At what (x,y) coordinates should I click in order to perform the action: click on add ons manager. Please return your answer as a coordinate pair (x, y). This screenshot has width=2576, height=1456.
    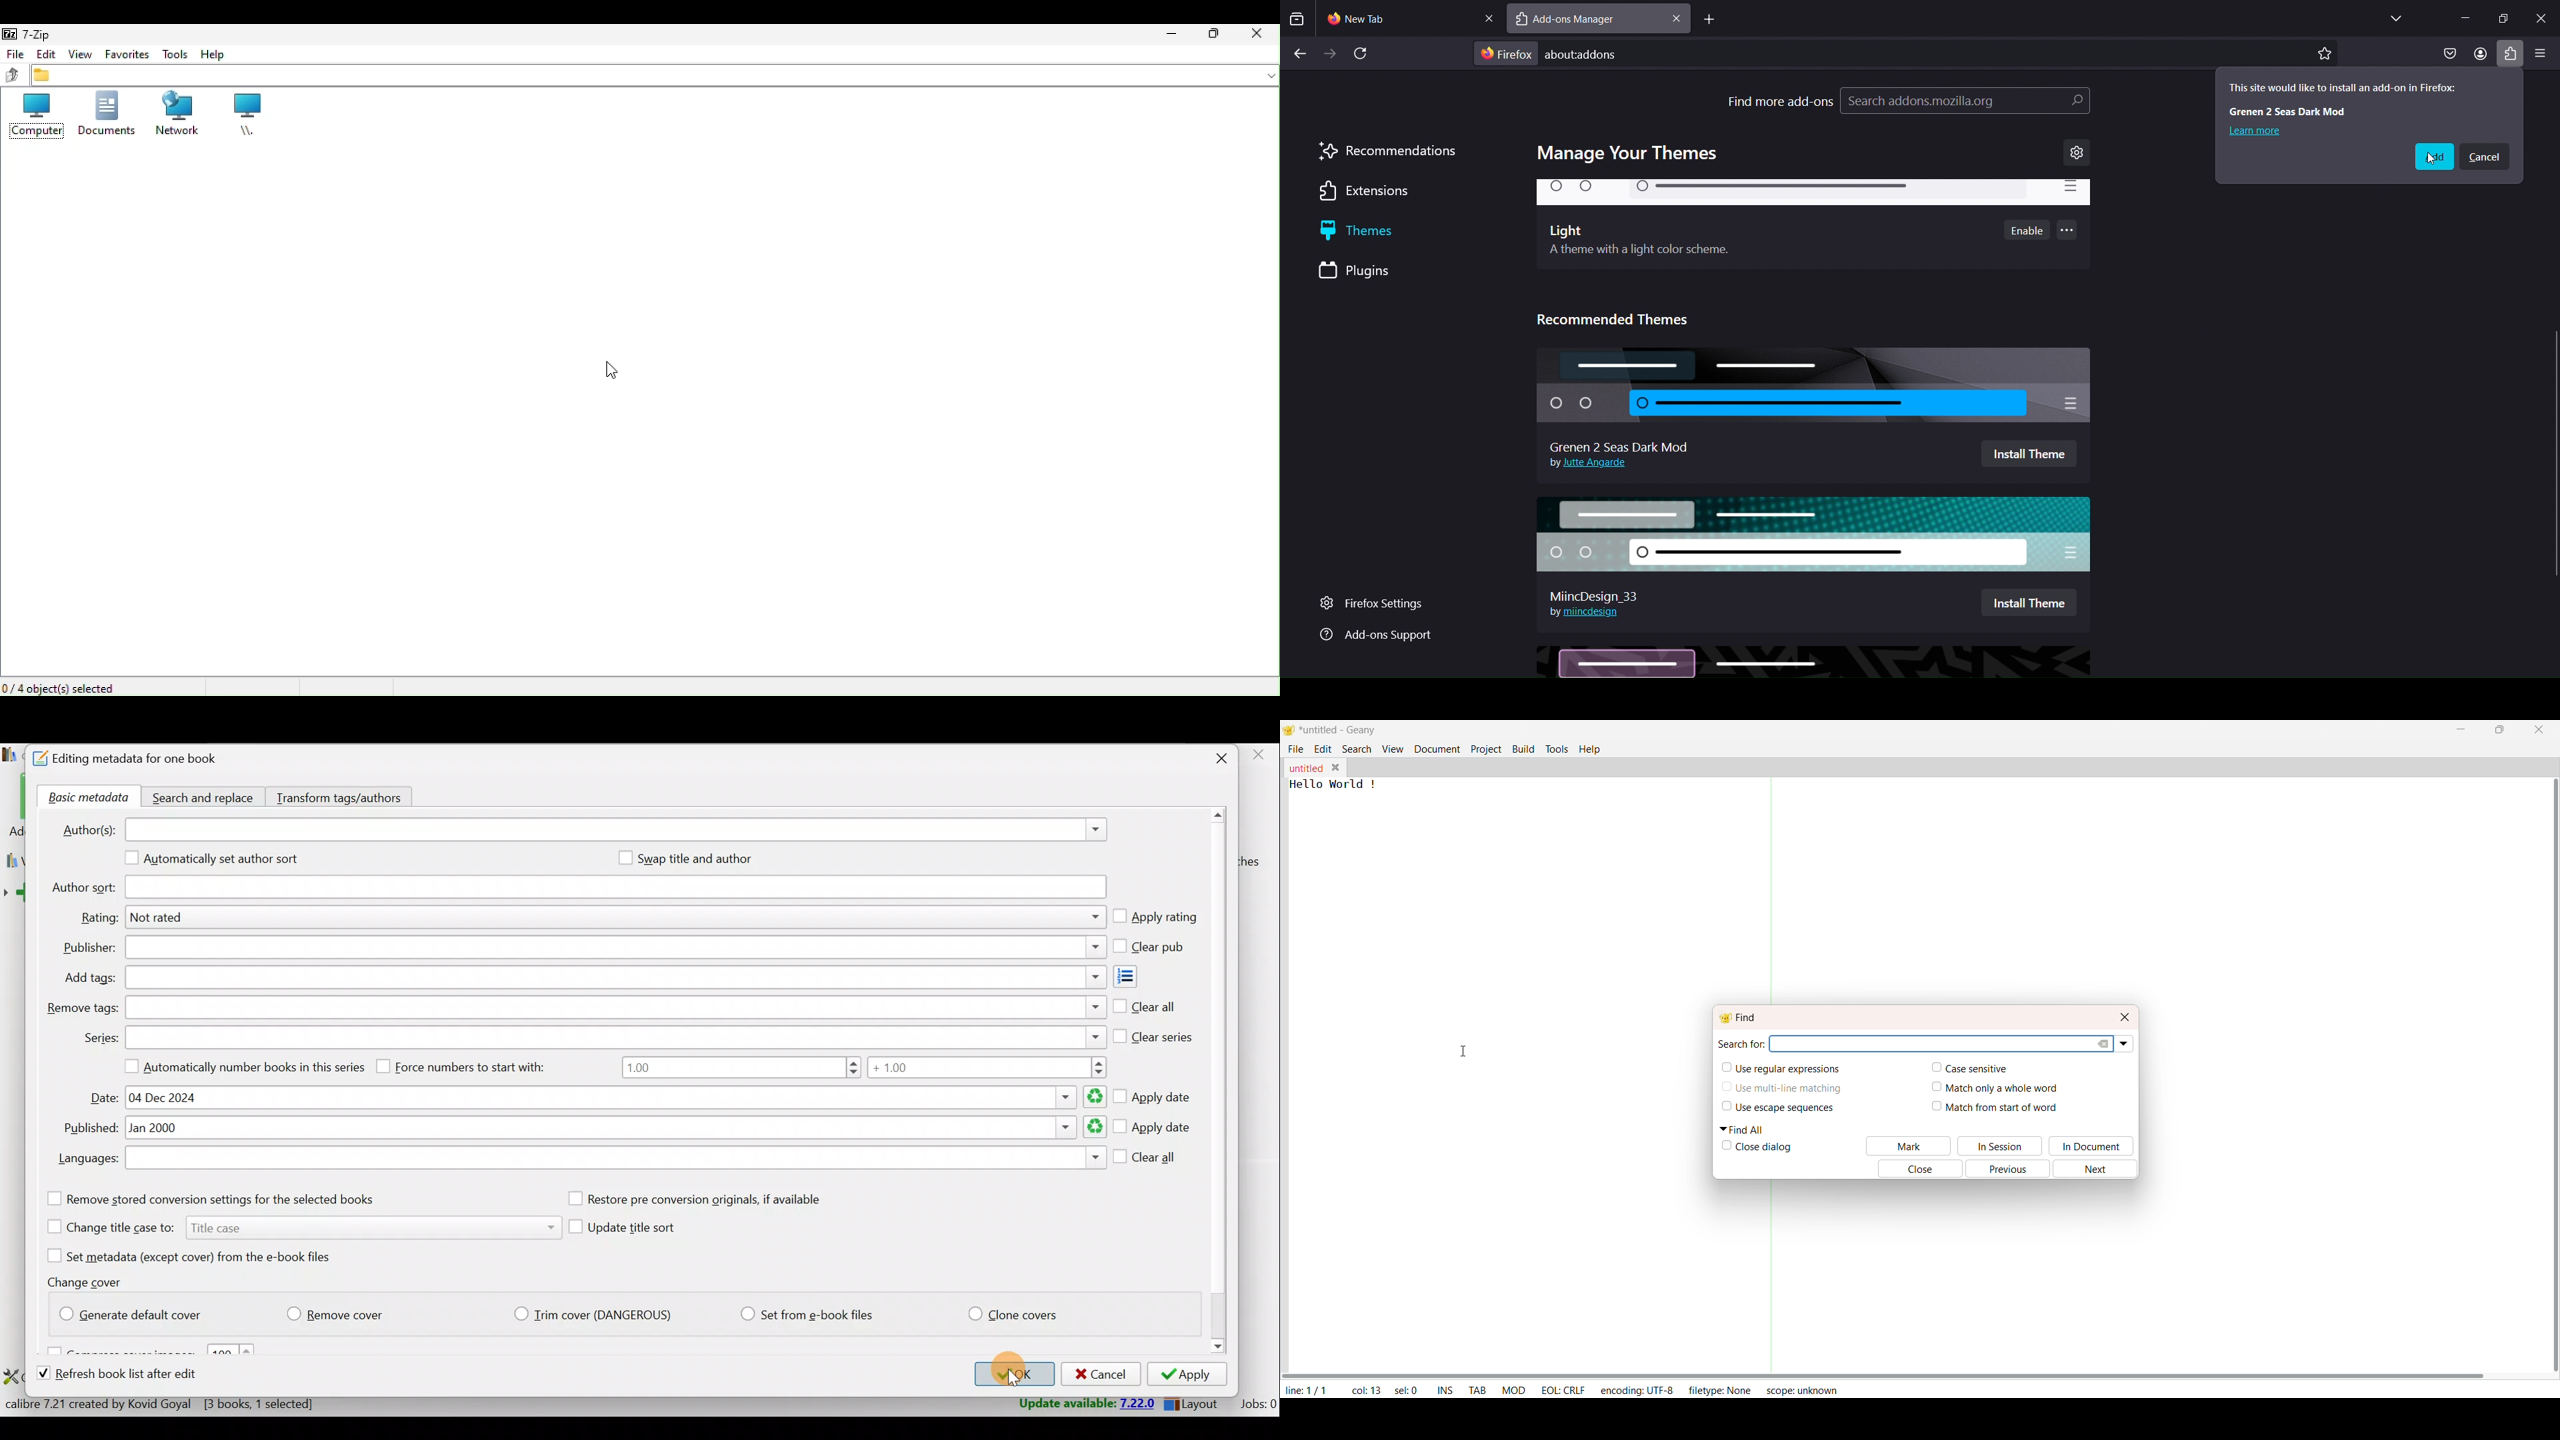
    Looking at the image, I should click on (1579, 20).